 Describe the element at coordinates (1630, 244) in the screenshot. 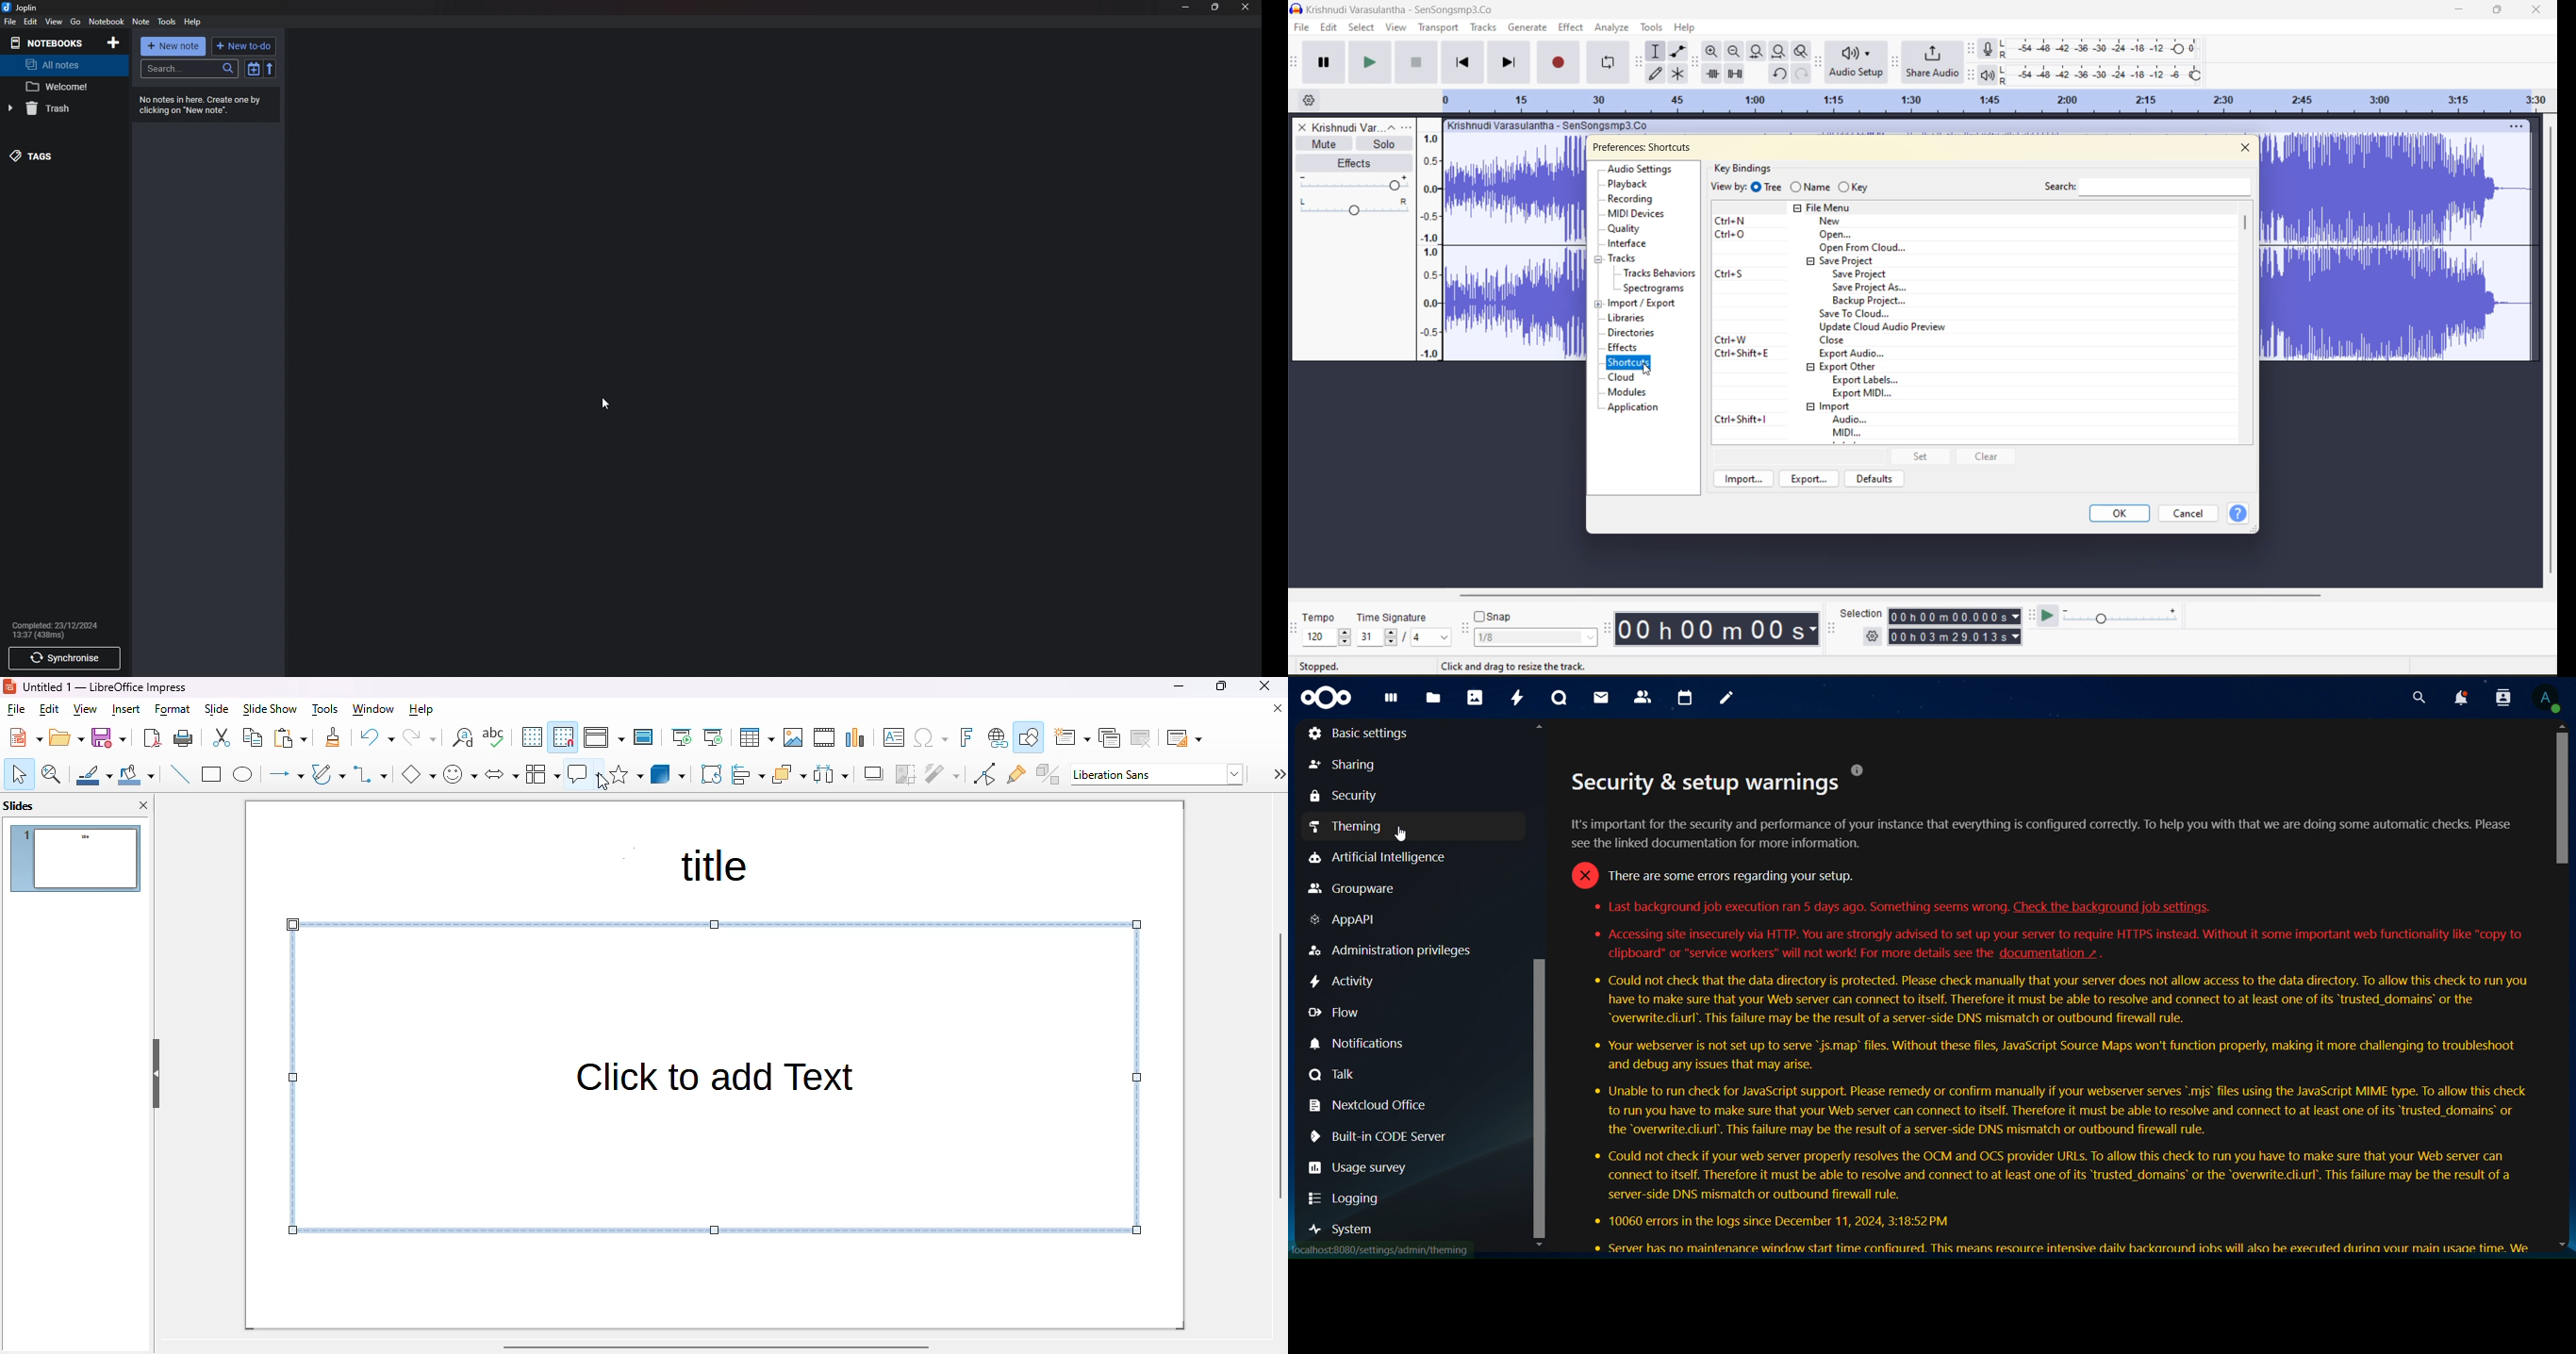

I see `interface` at that location.